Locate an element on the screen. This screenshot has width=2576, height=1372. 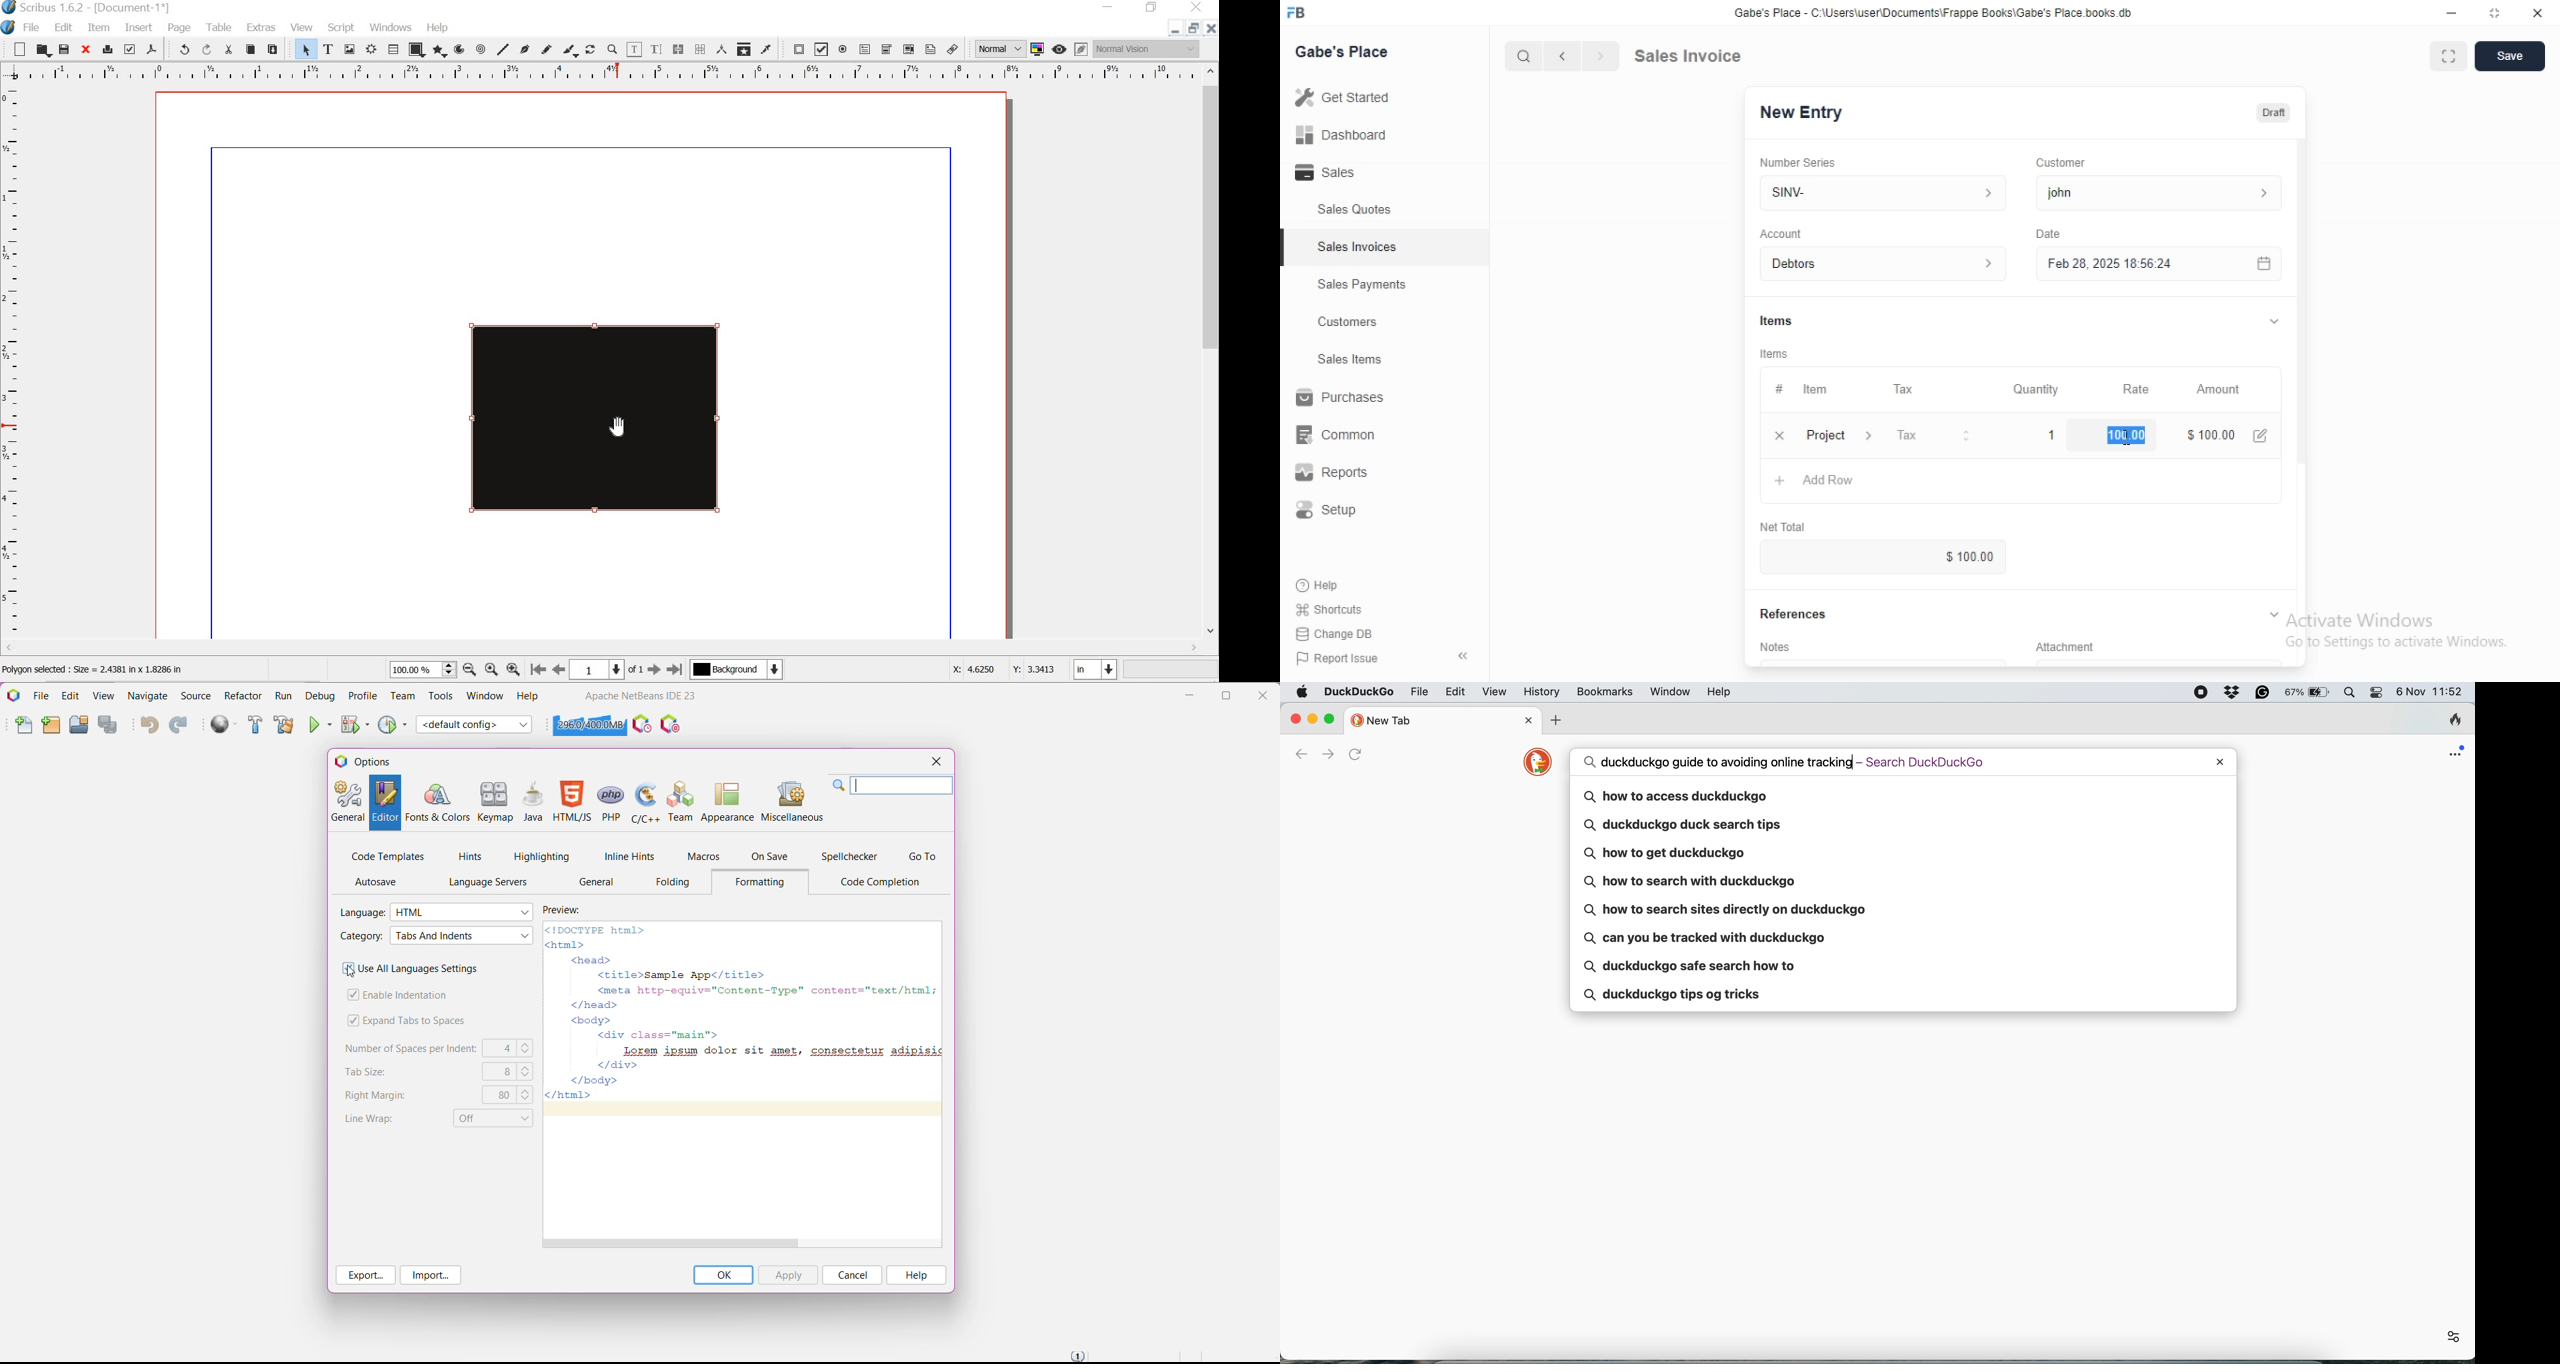
go to first page is located at coordinates (537, 671).